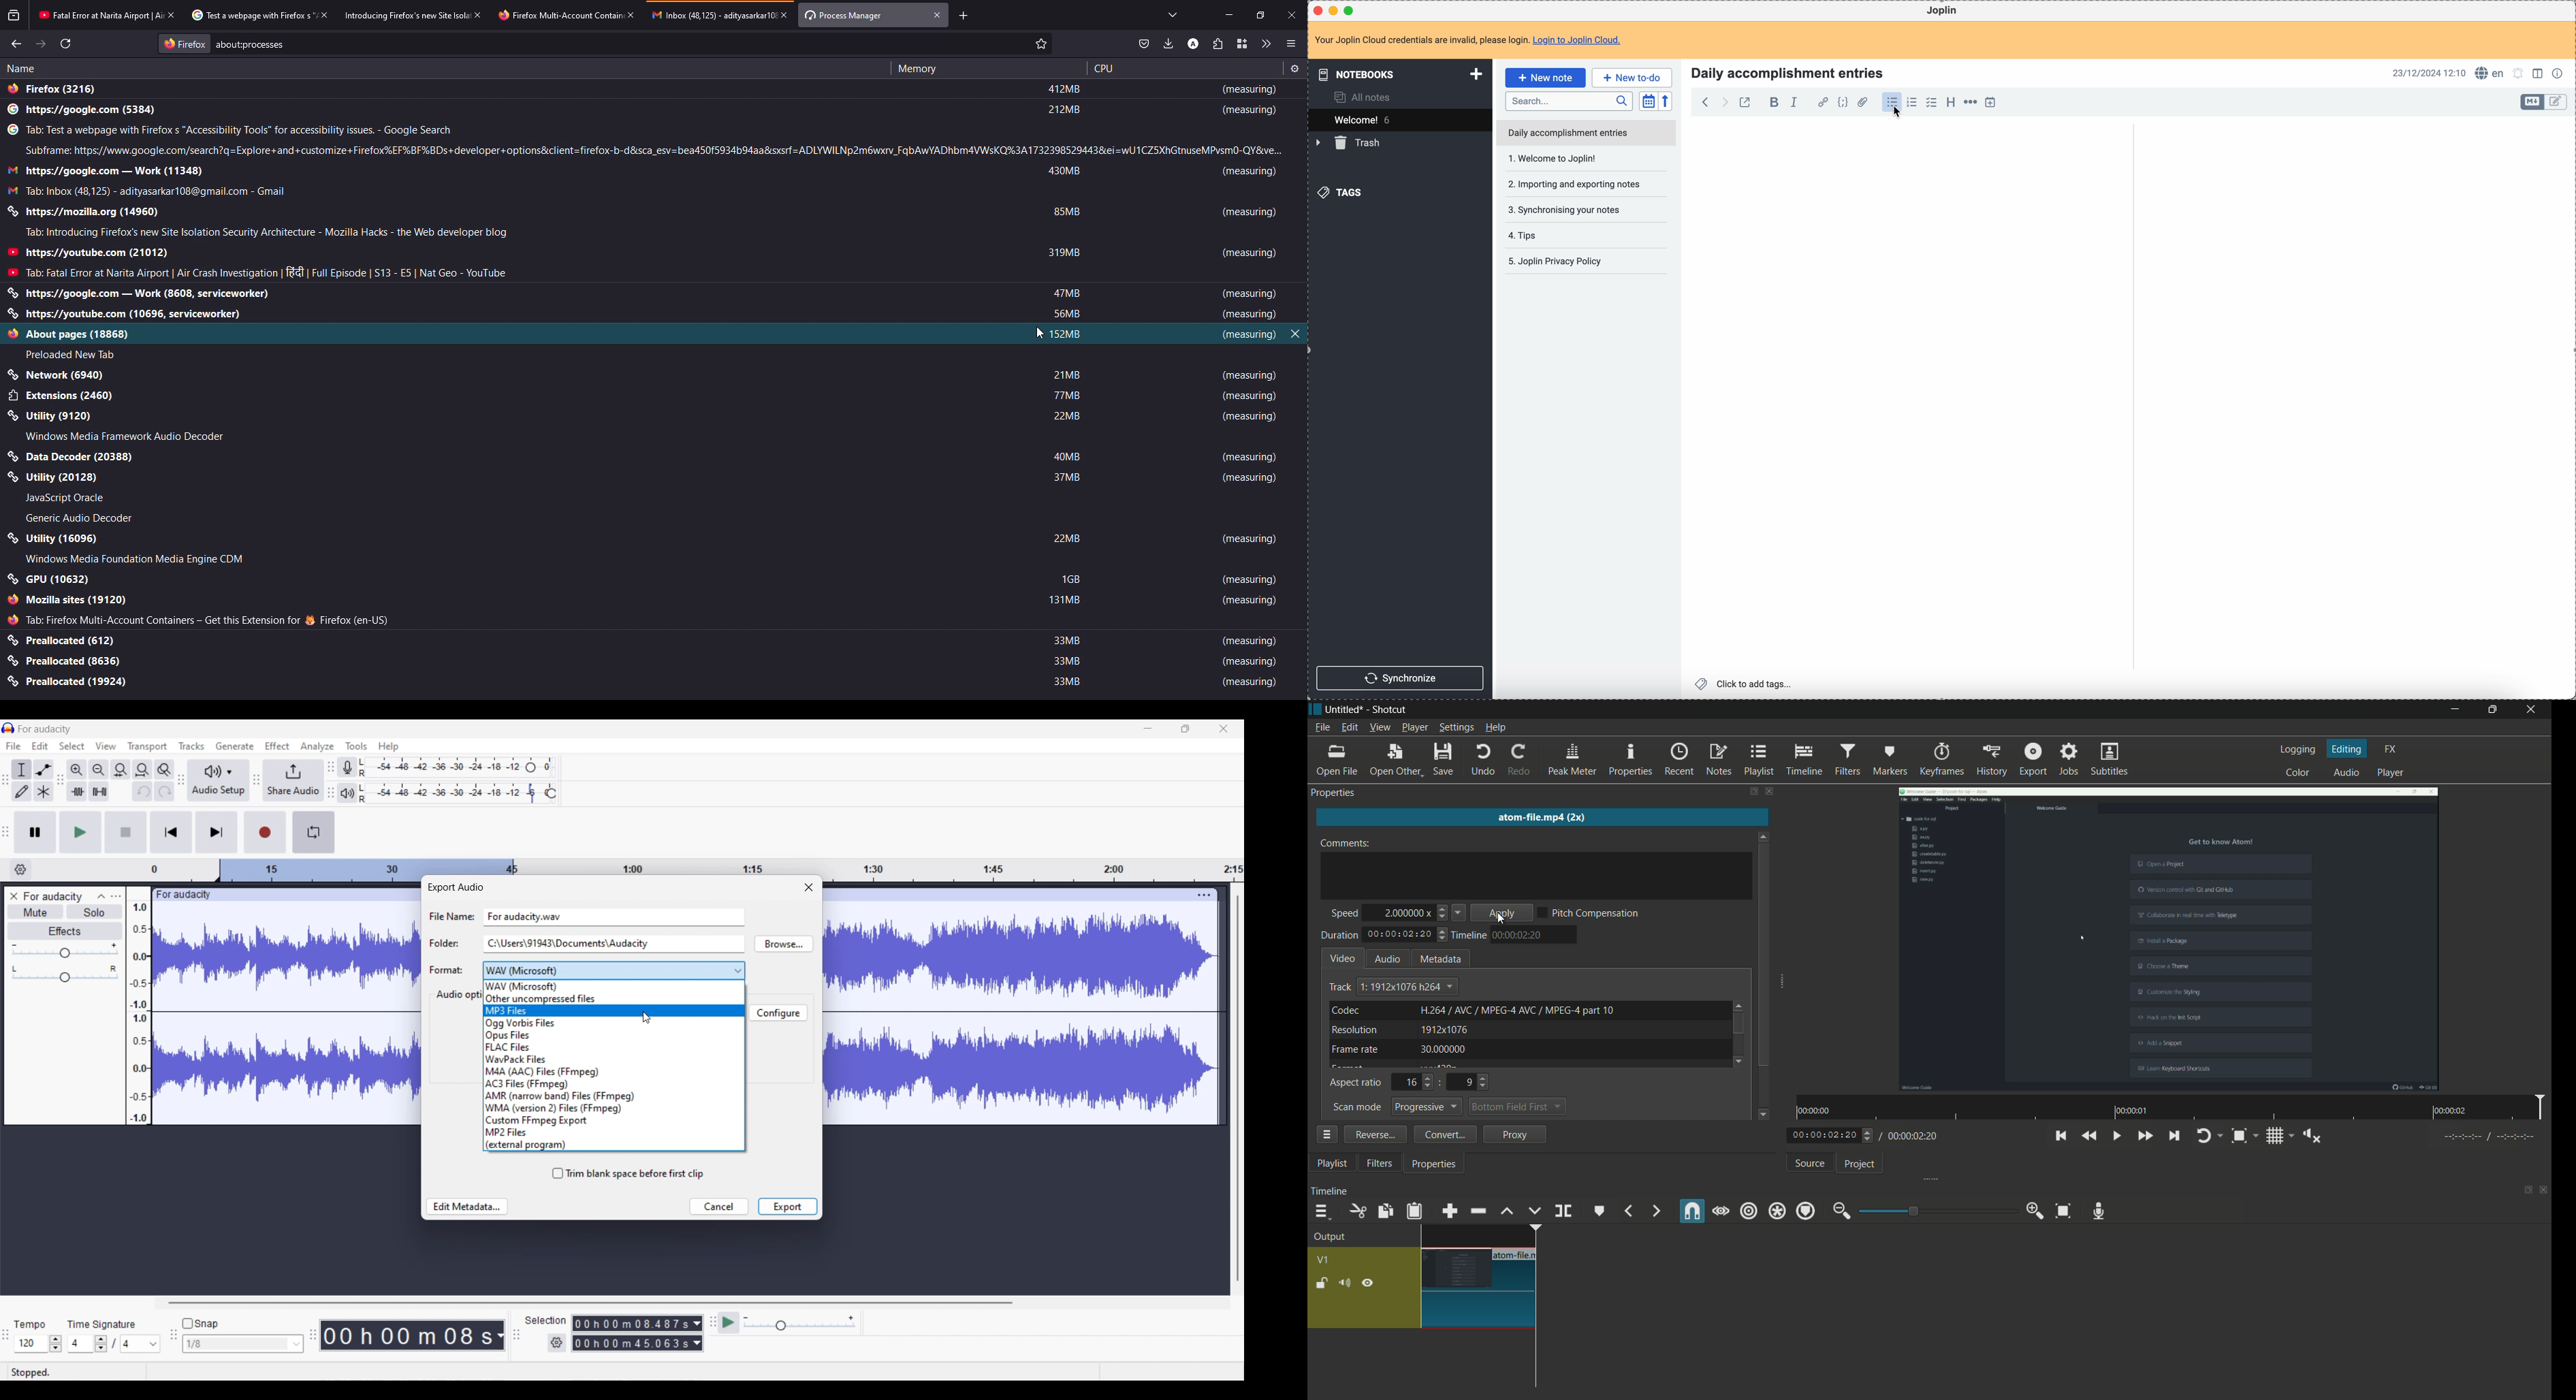 The image size is (2576, 1400). I want to click on Select menu, so click(72, 746).